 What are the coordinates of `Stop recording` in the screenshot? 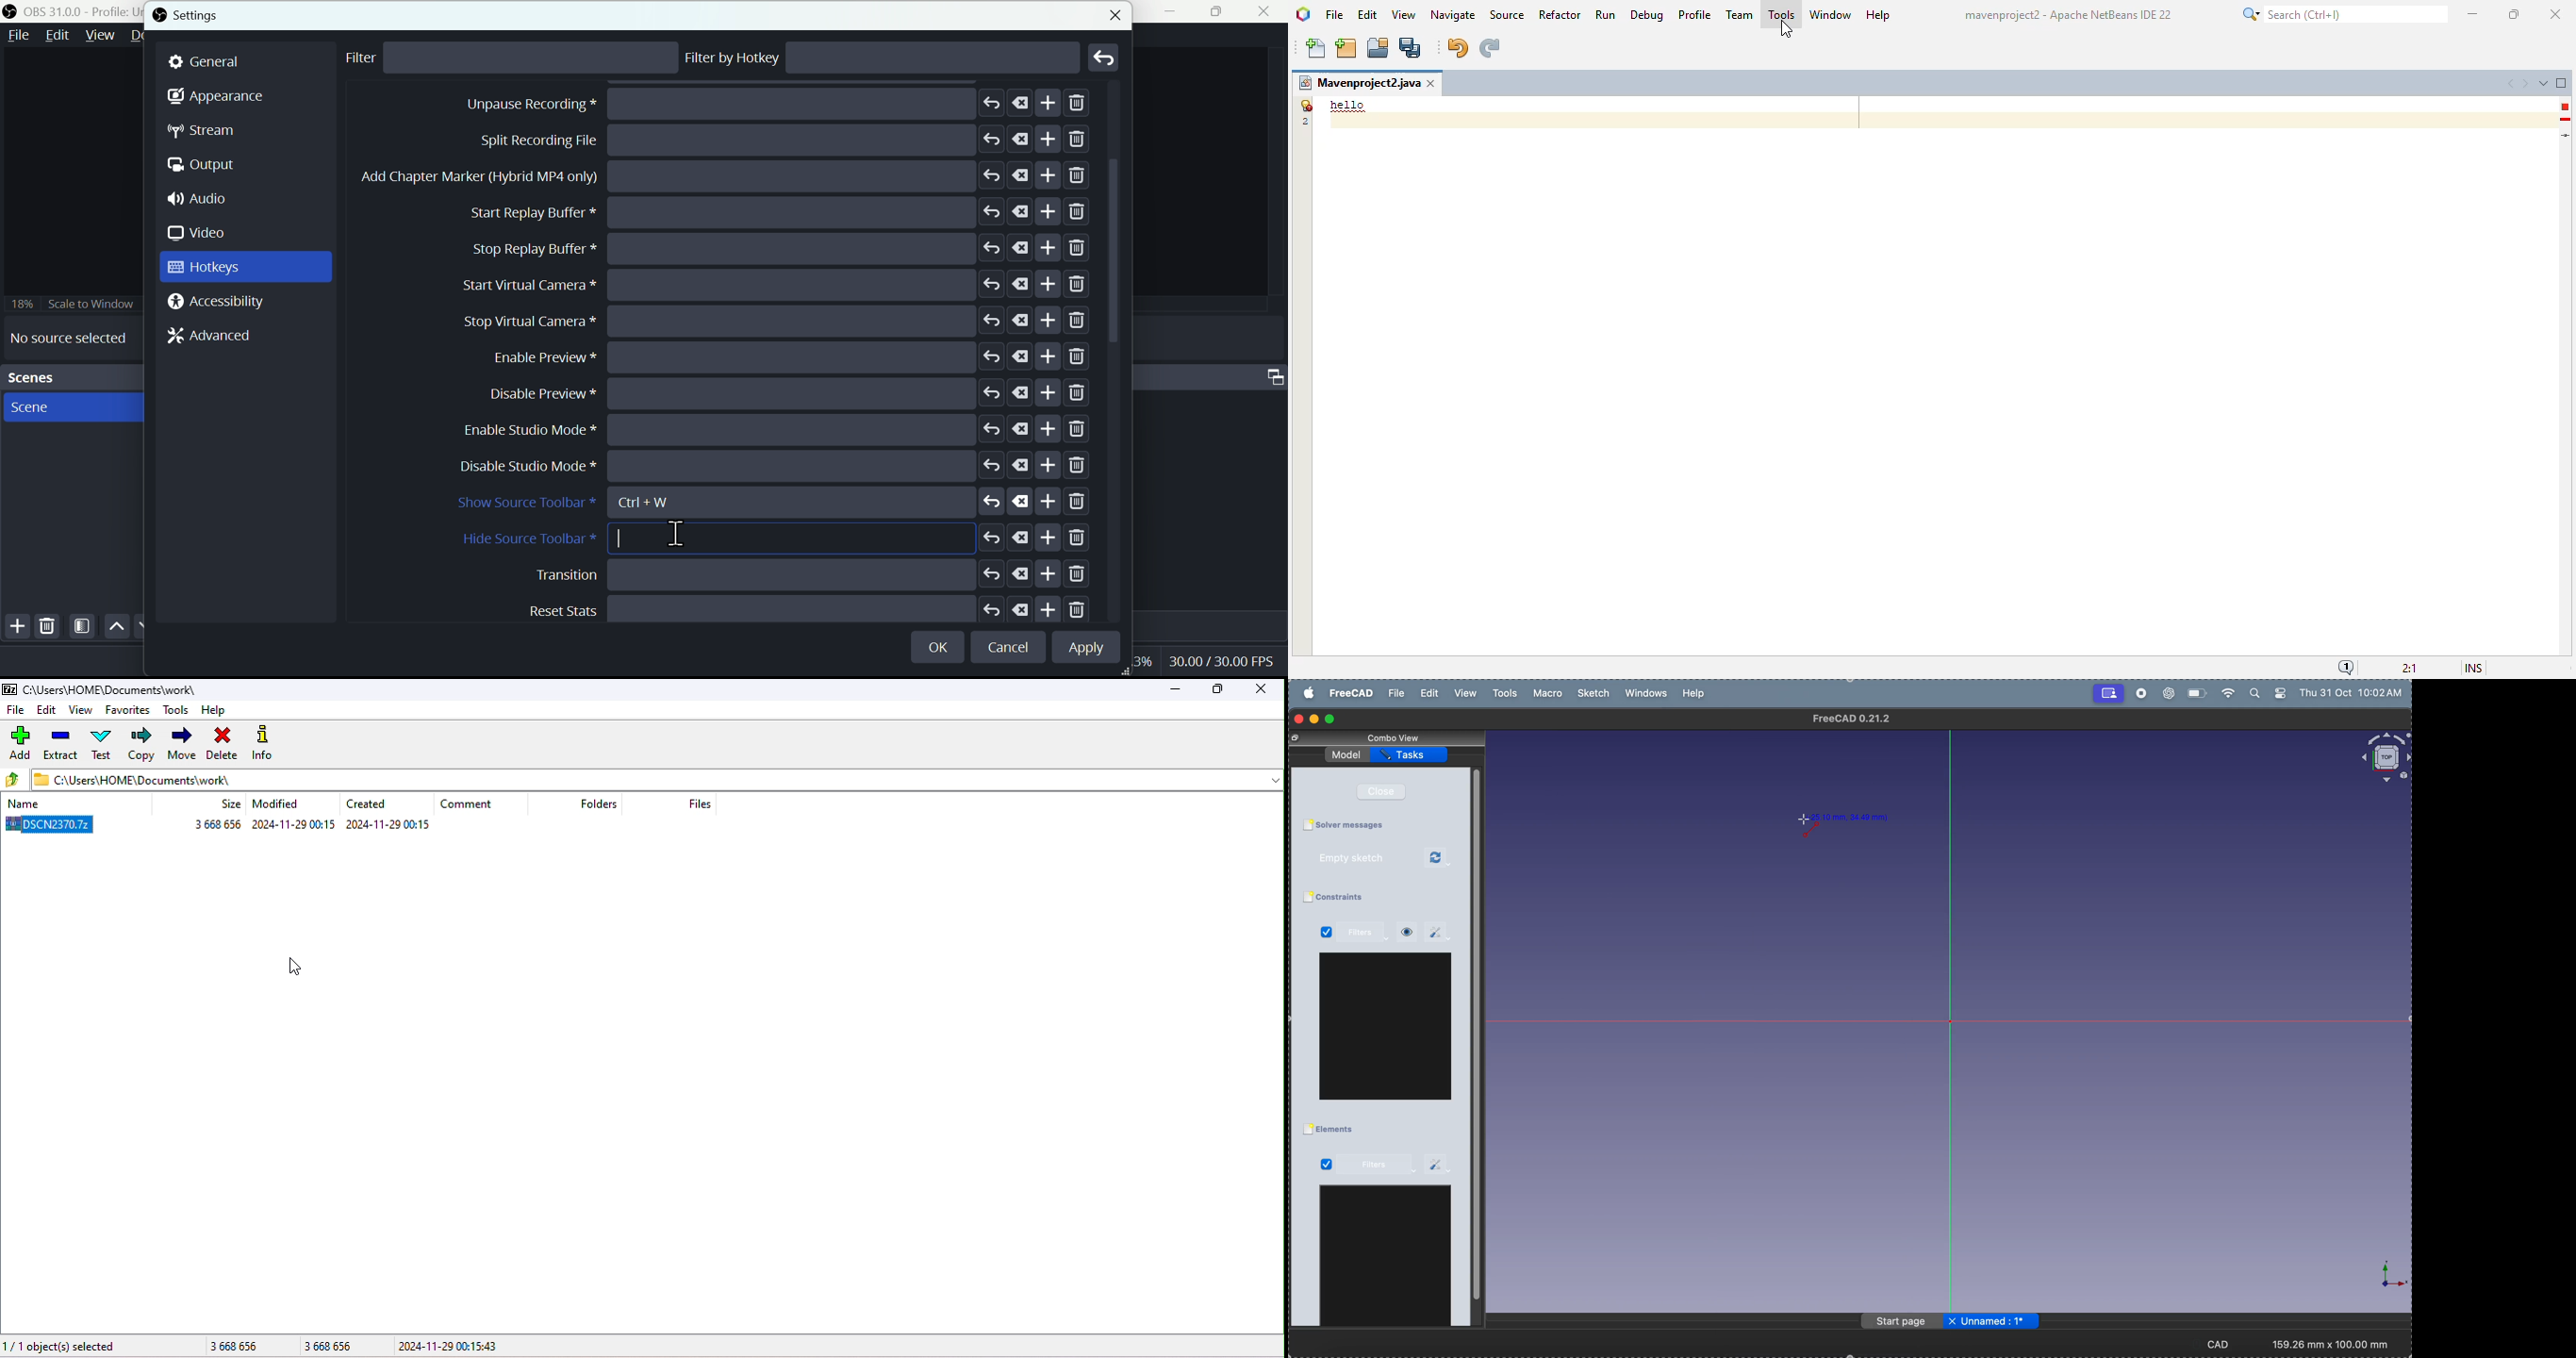 It's located at (727, 178).